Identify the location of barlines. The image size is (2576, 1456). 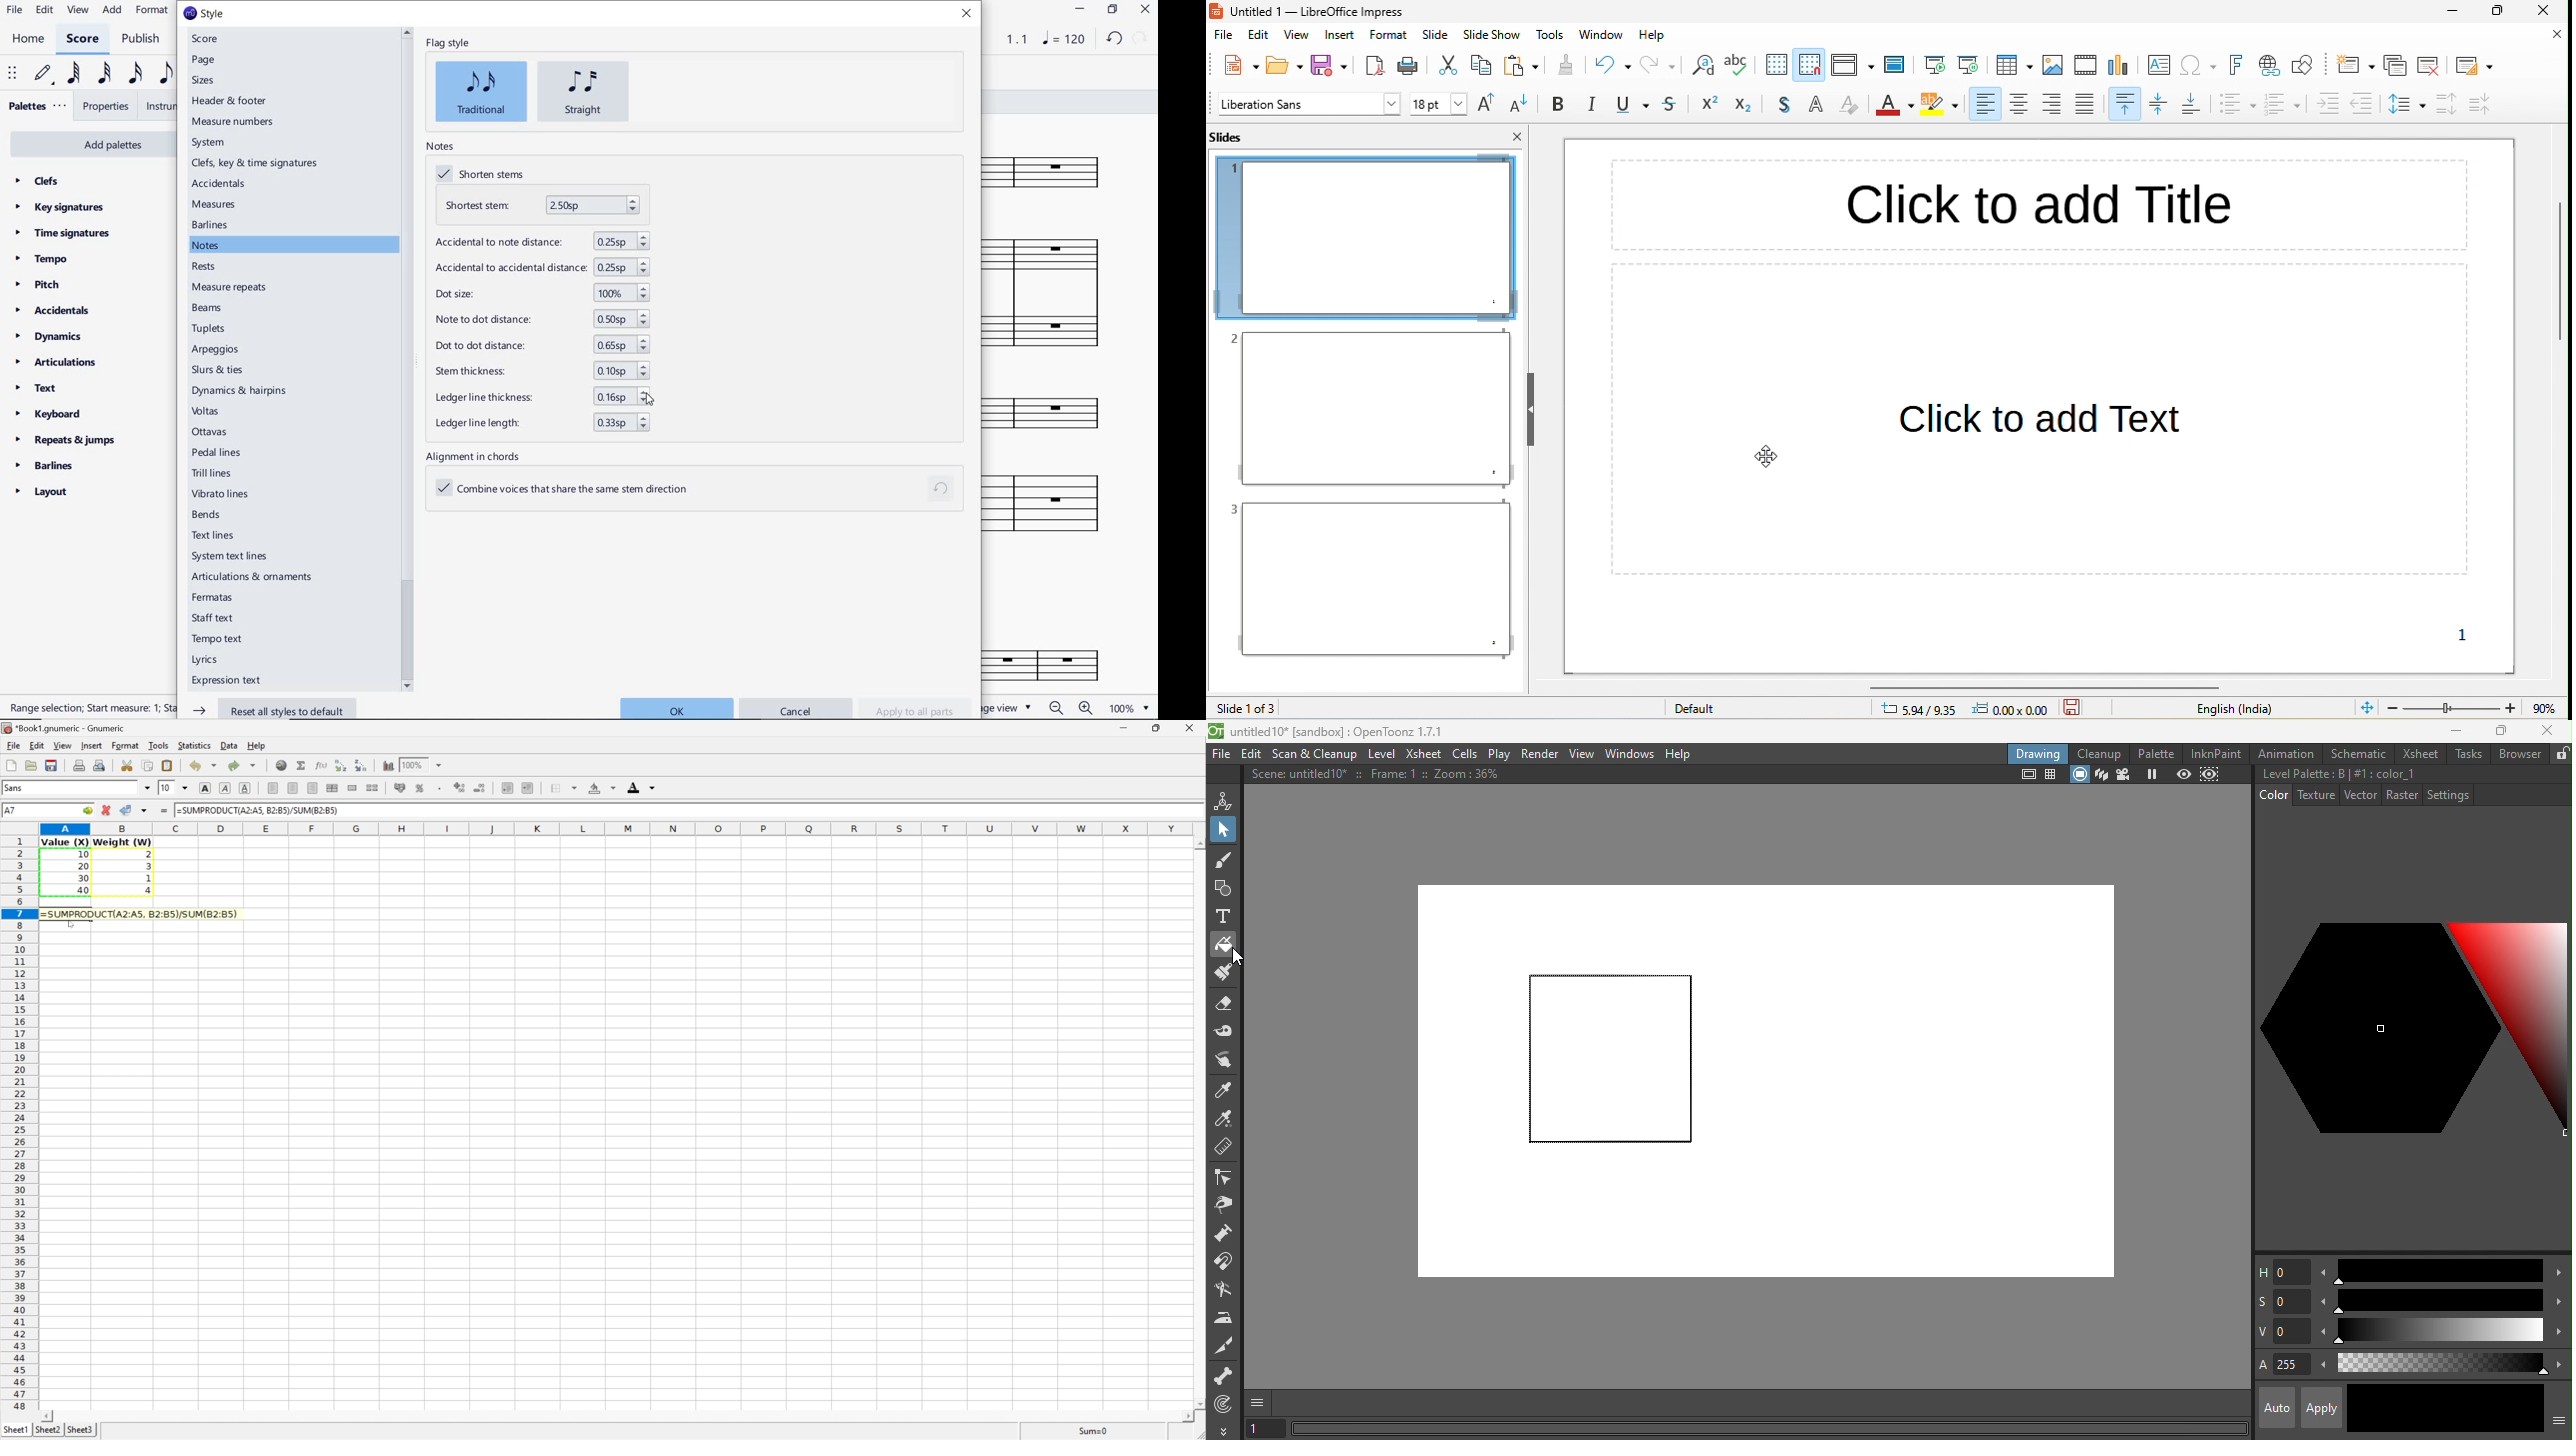
(211, 226).